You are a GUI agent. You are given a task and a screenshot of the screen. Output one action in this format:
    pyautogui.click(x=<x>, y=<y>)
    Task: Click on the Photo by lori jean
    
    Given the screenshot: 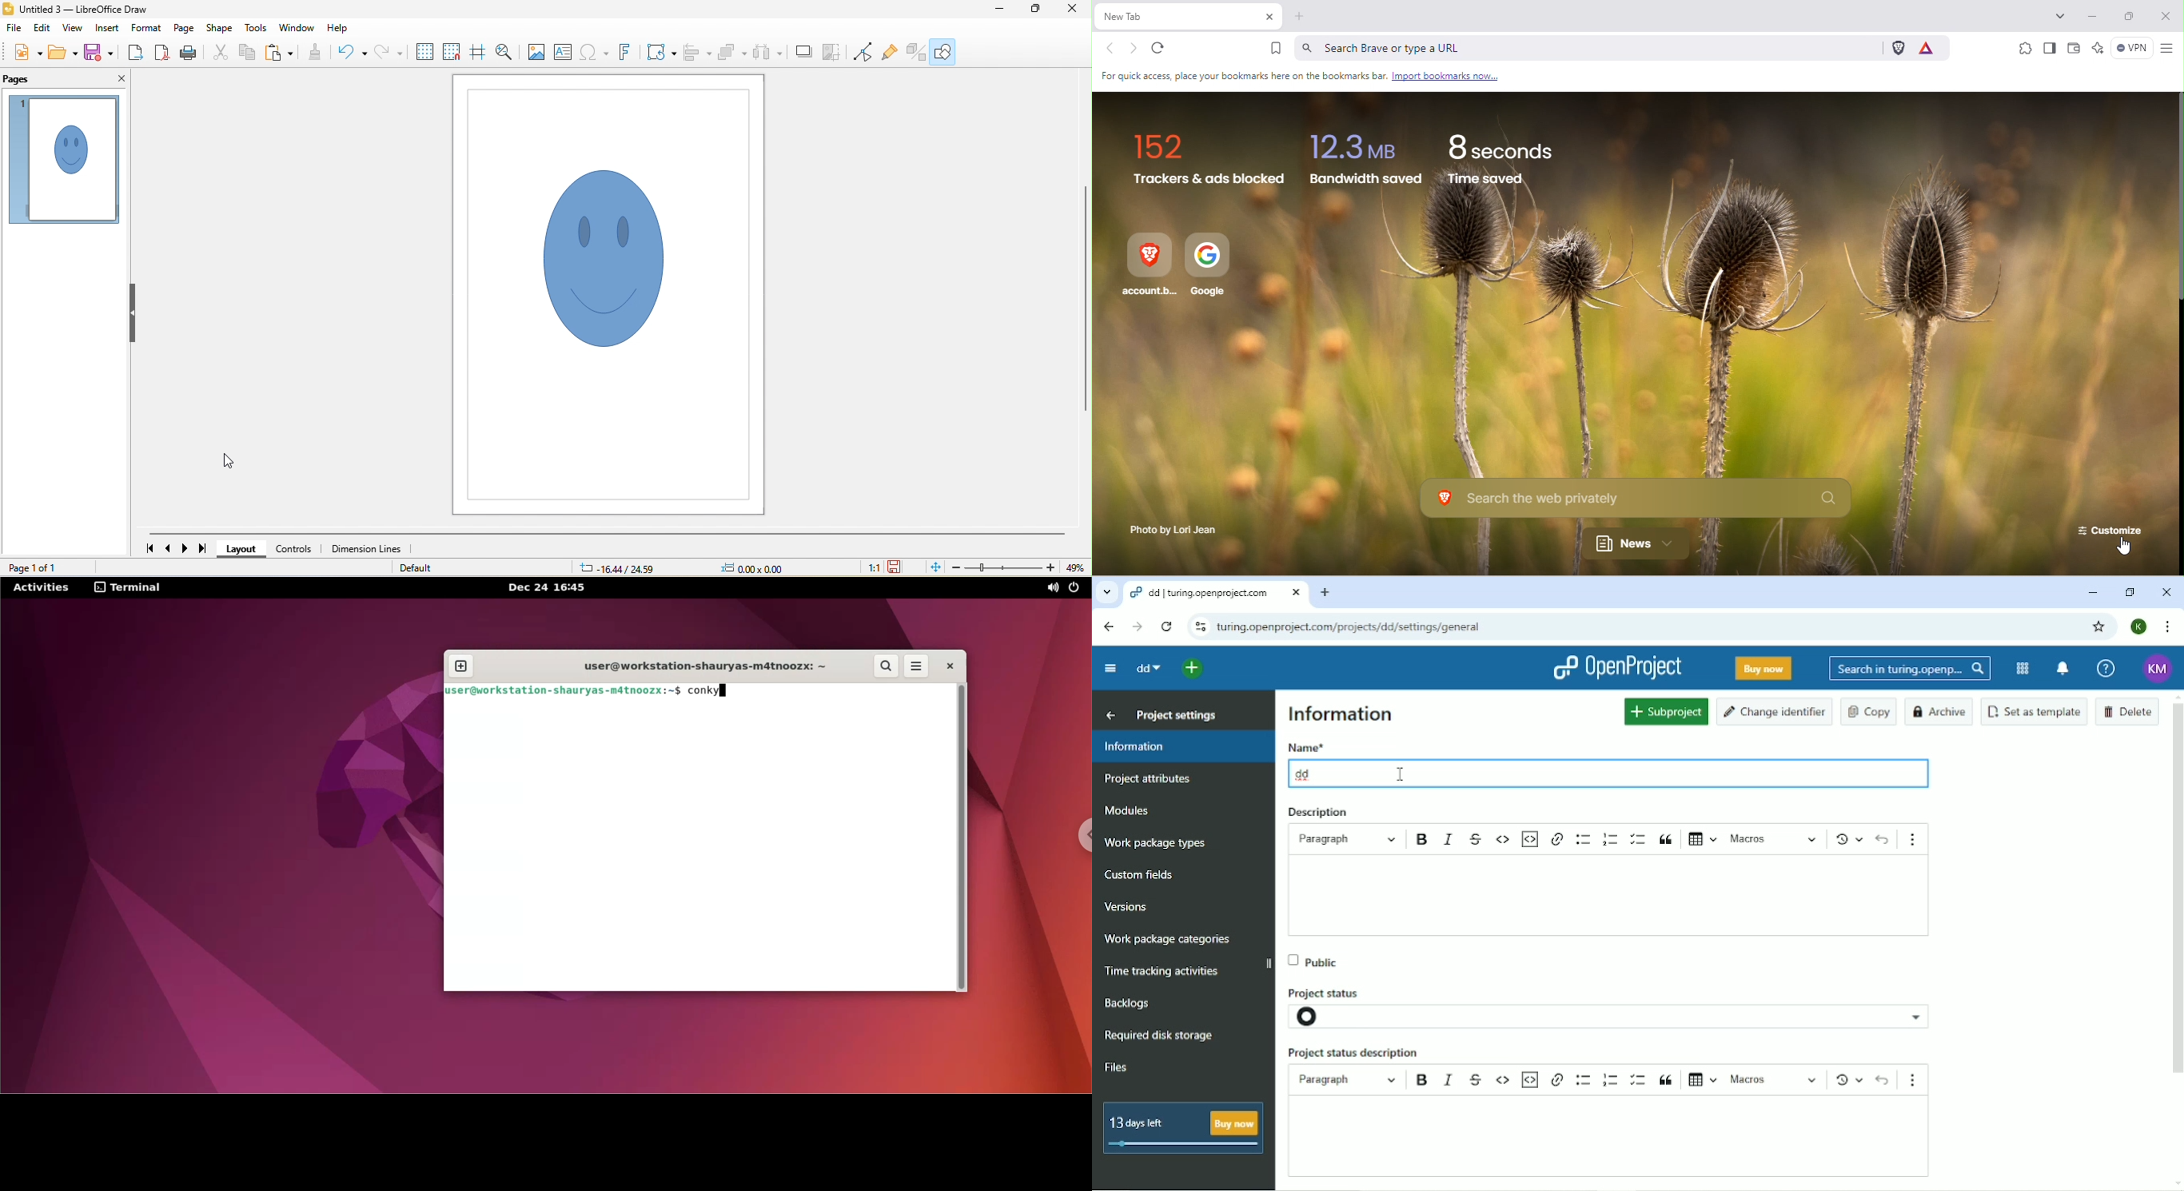 What is the action you would take?
    pyautogui.click(x=1170, y=532)
    